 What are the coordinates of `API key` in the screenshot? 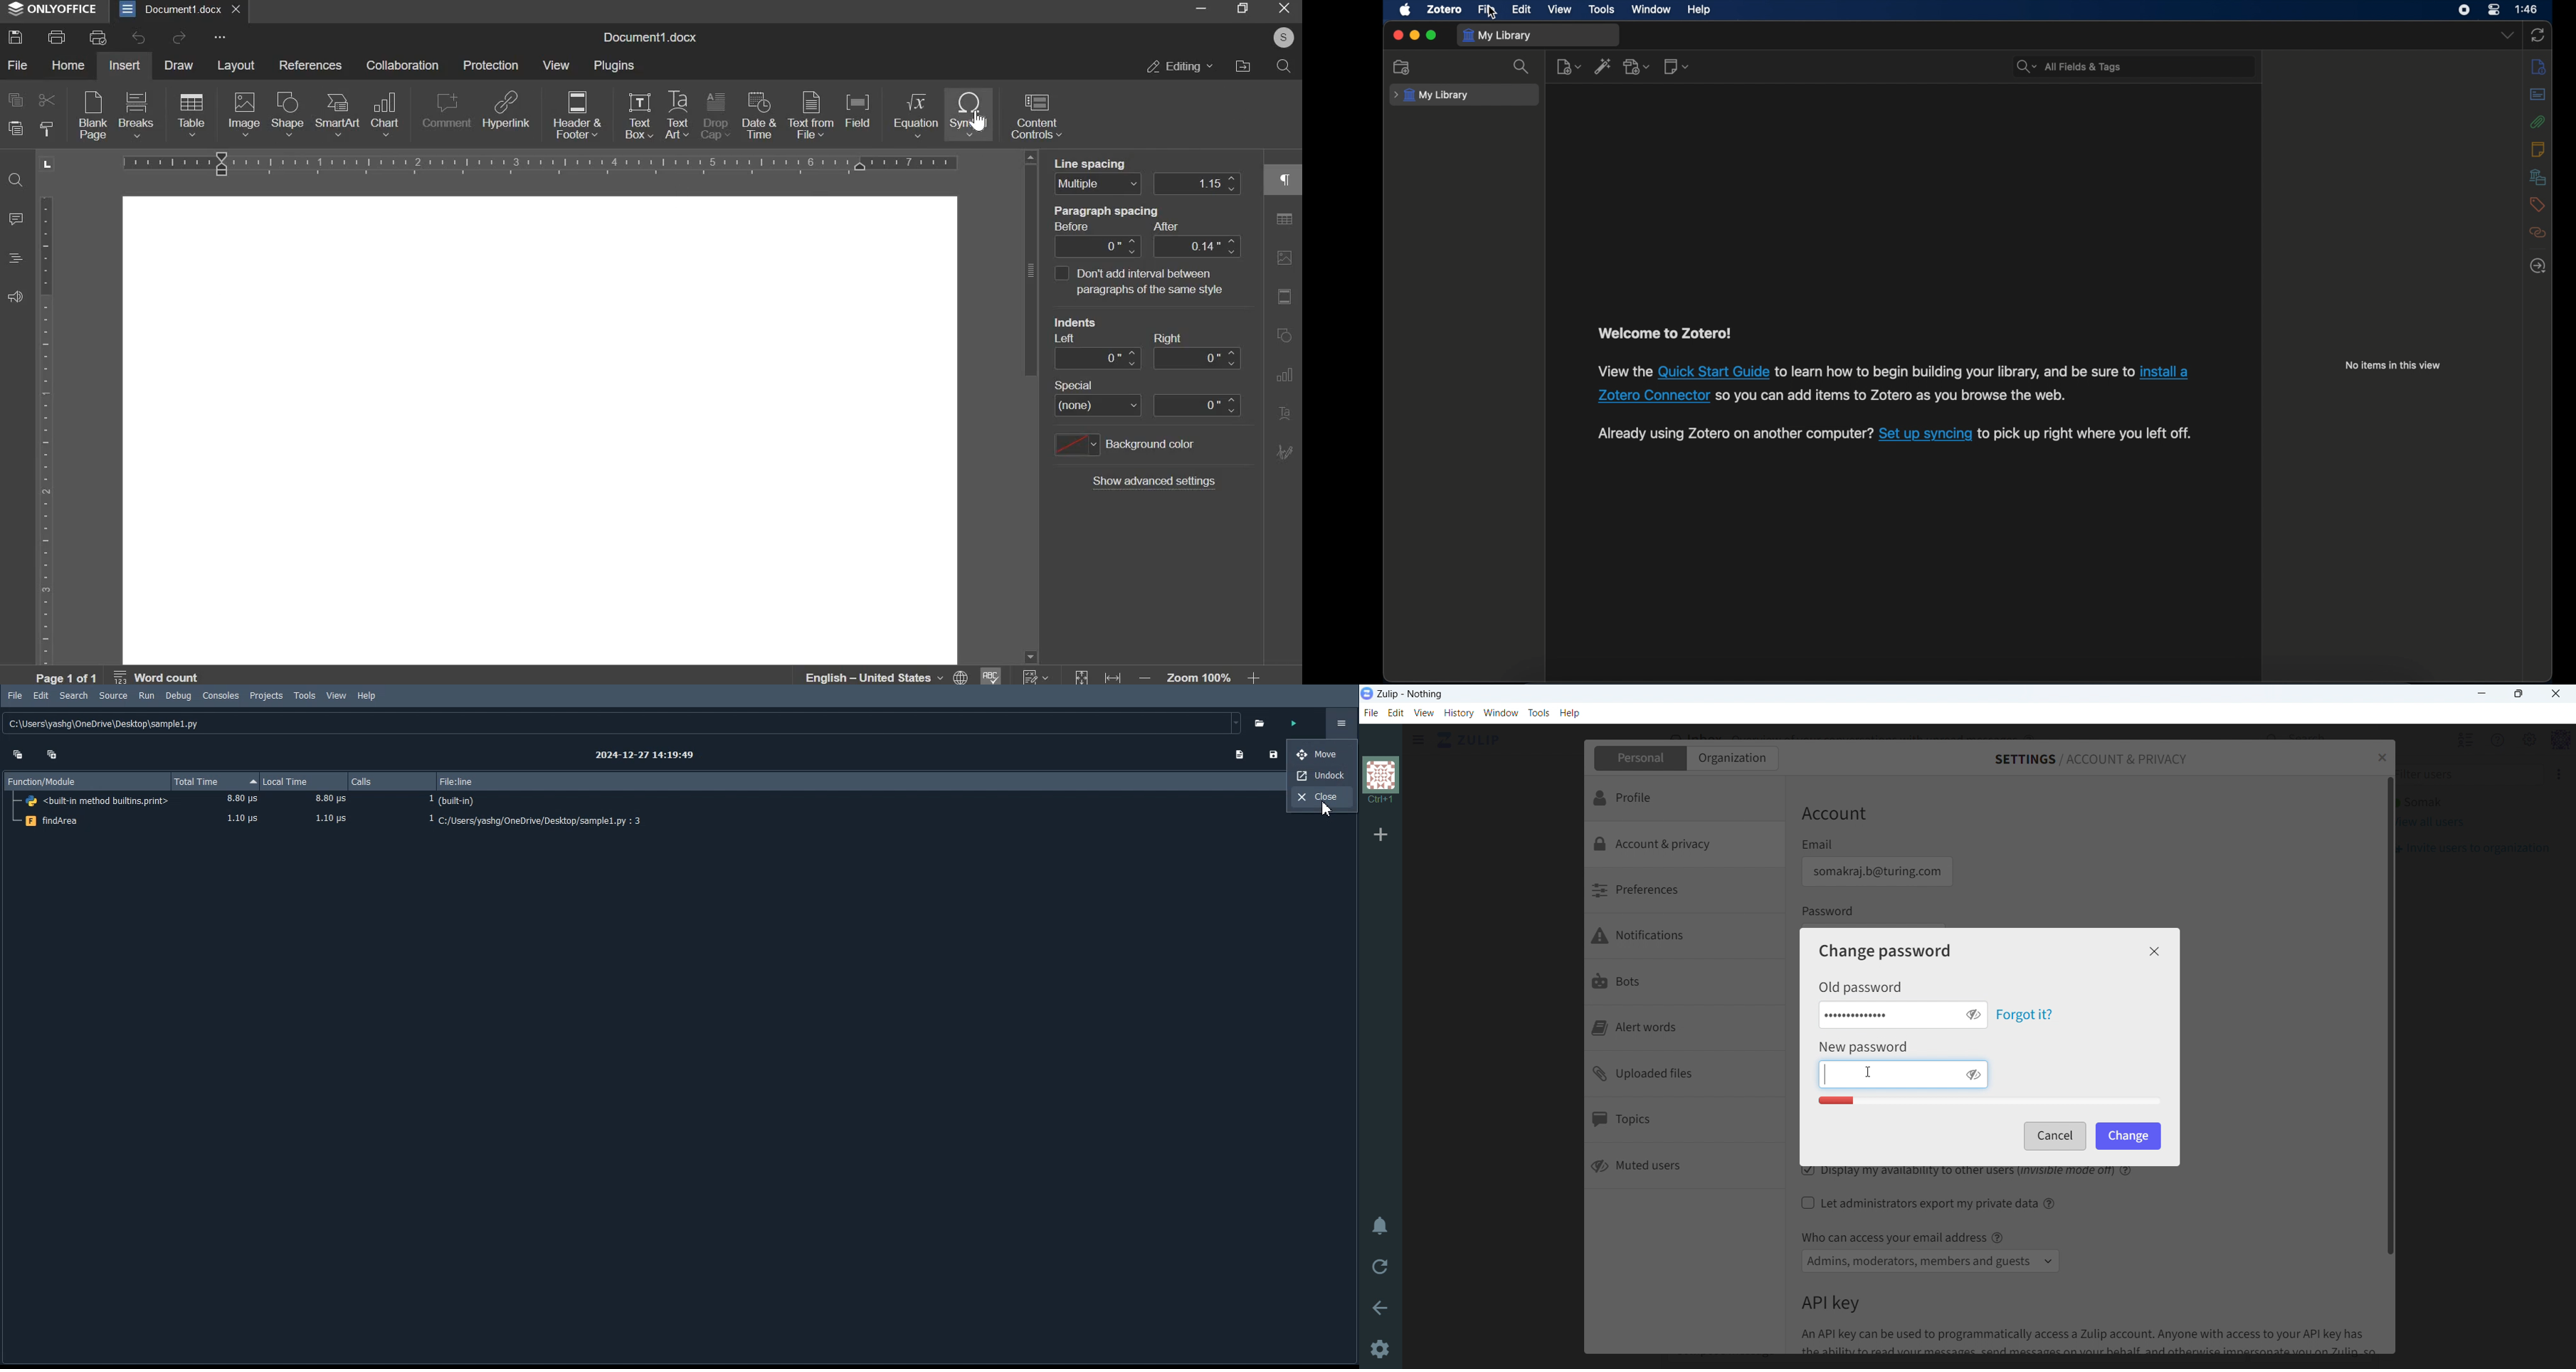 It's located at (1830, 1303).